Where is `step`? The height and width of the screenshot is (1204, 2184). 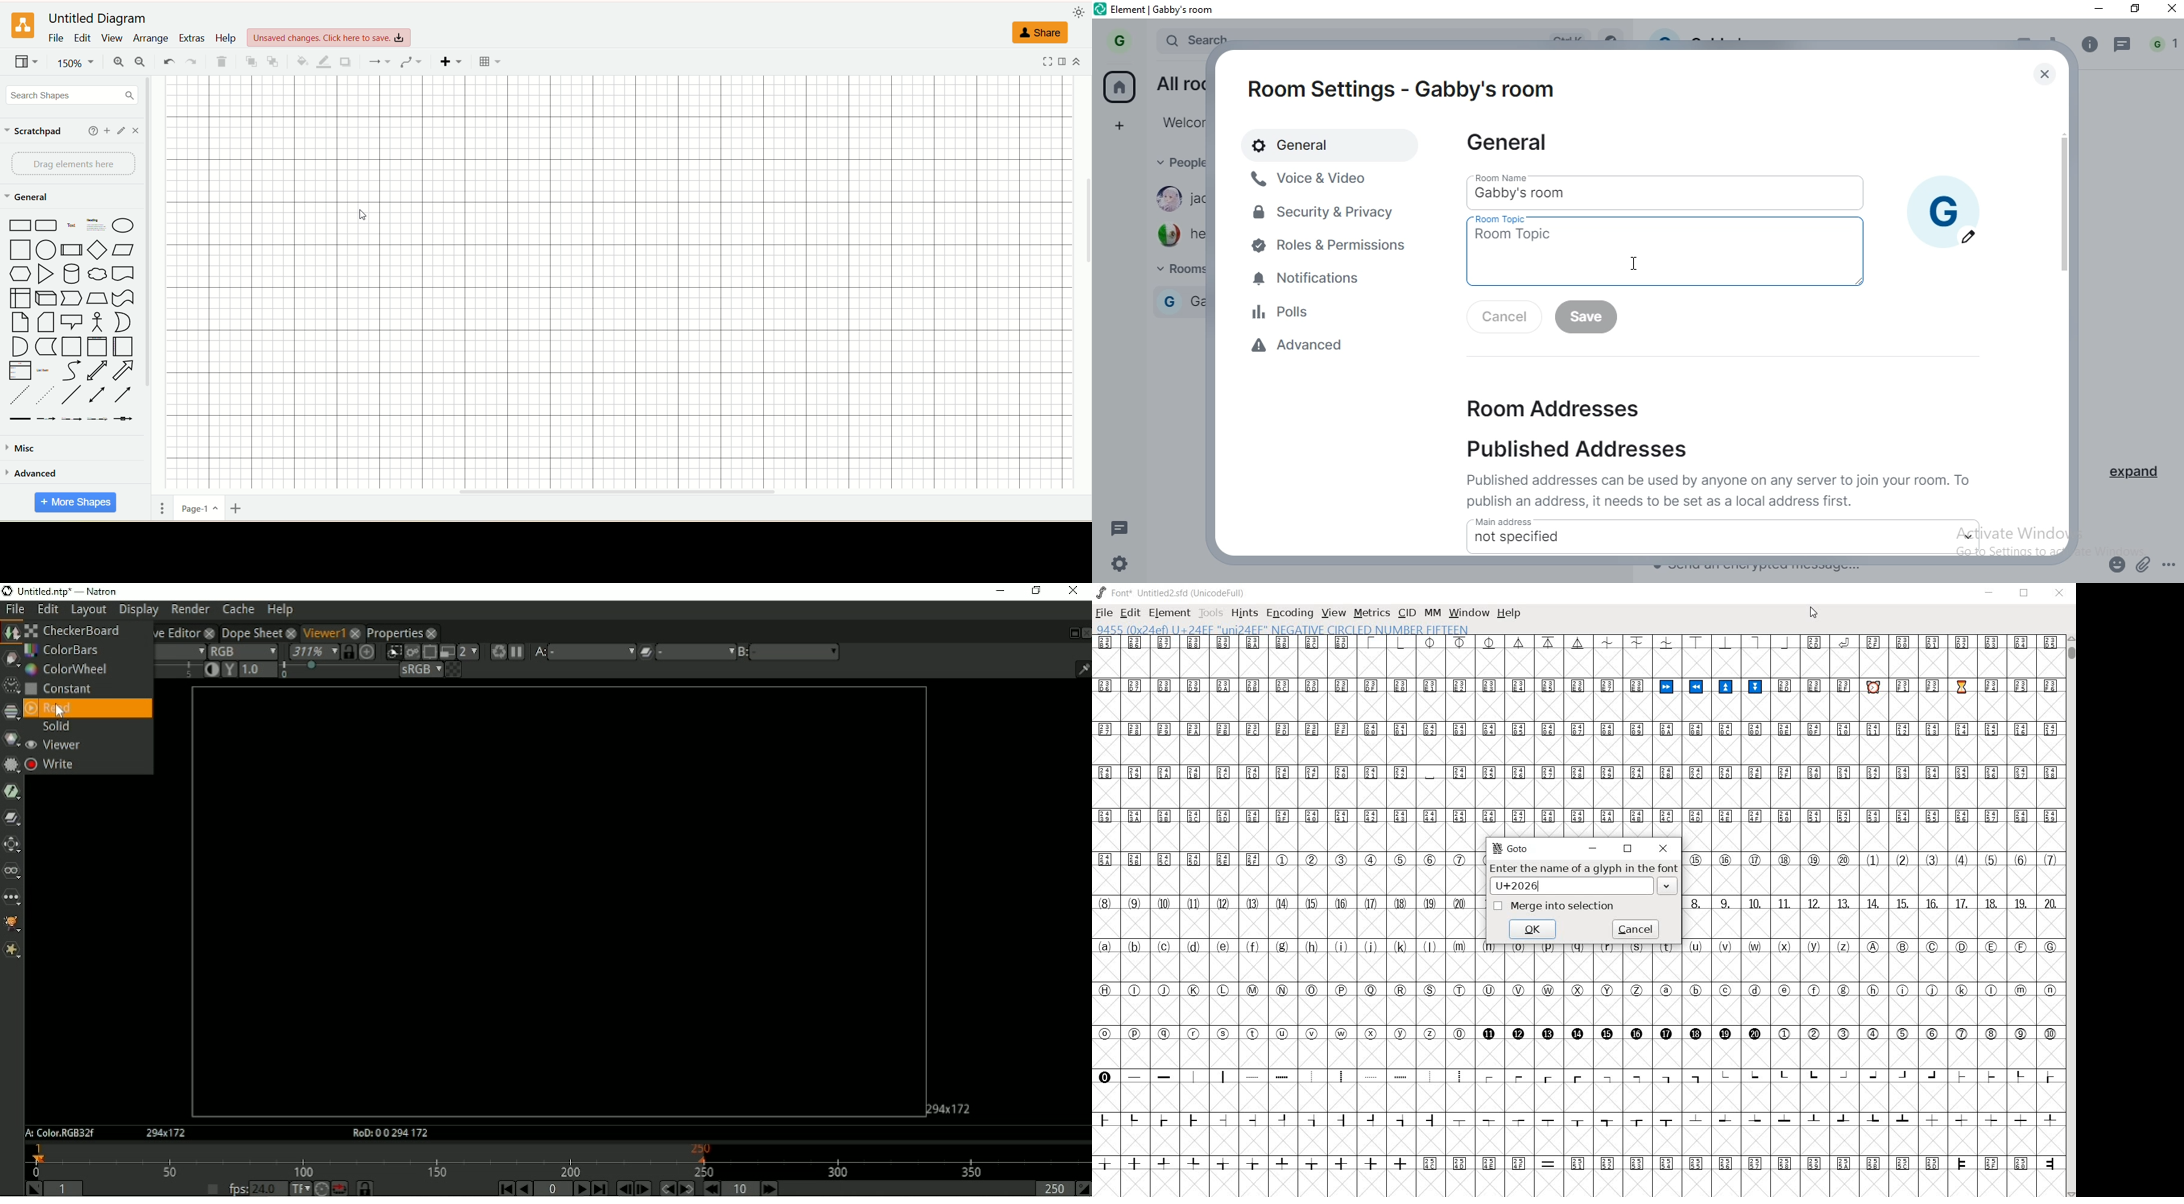
step is located at coordinates (71, 297).